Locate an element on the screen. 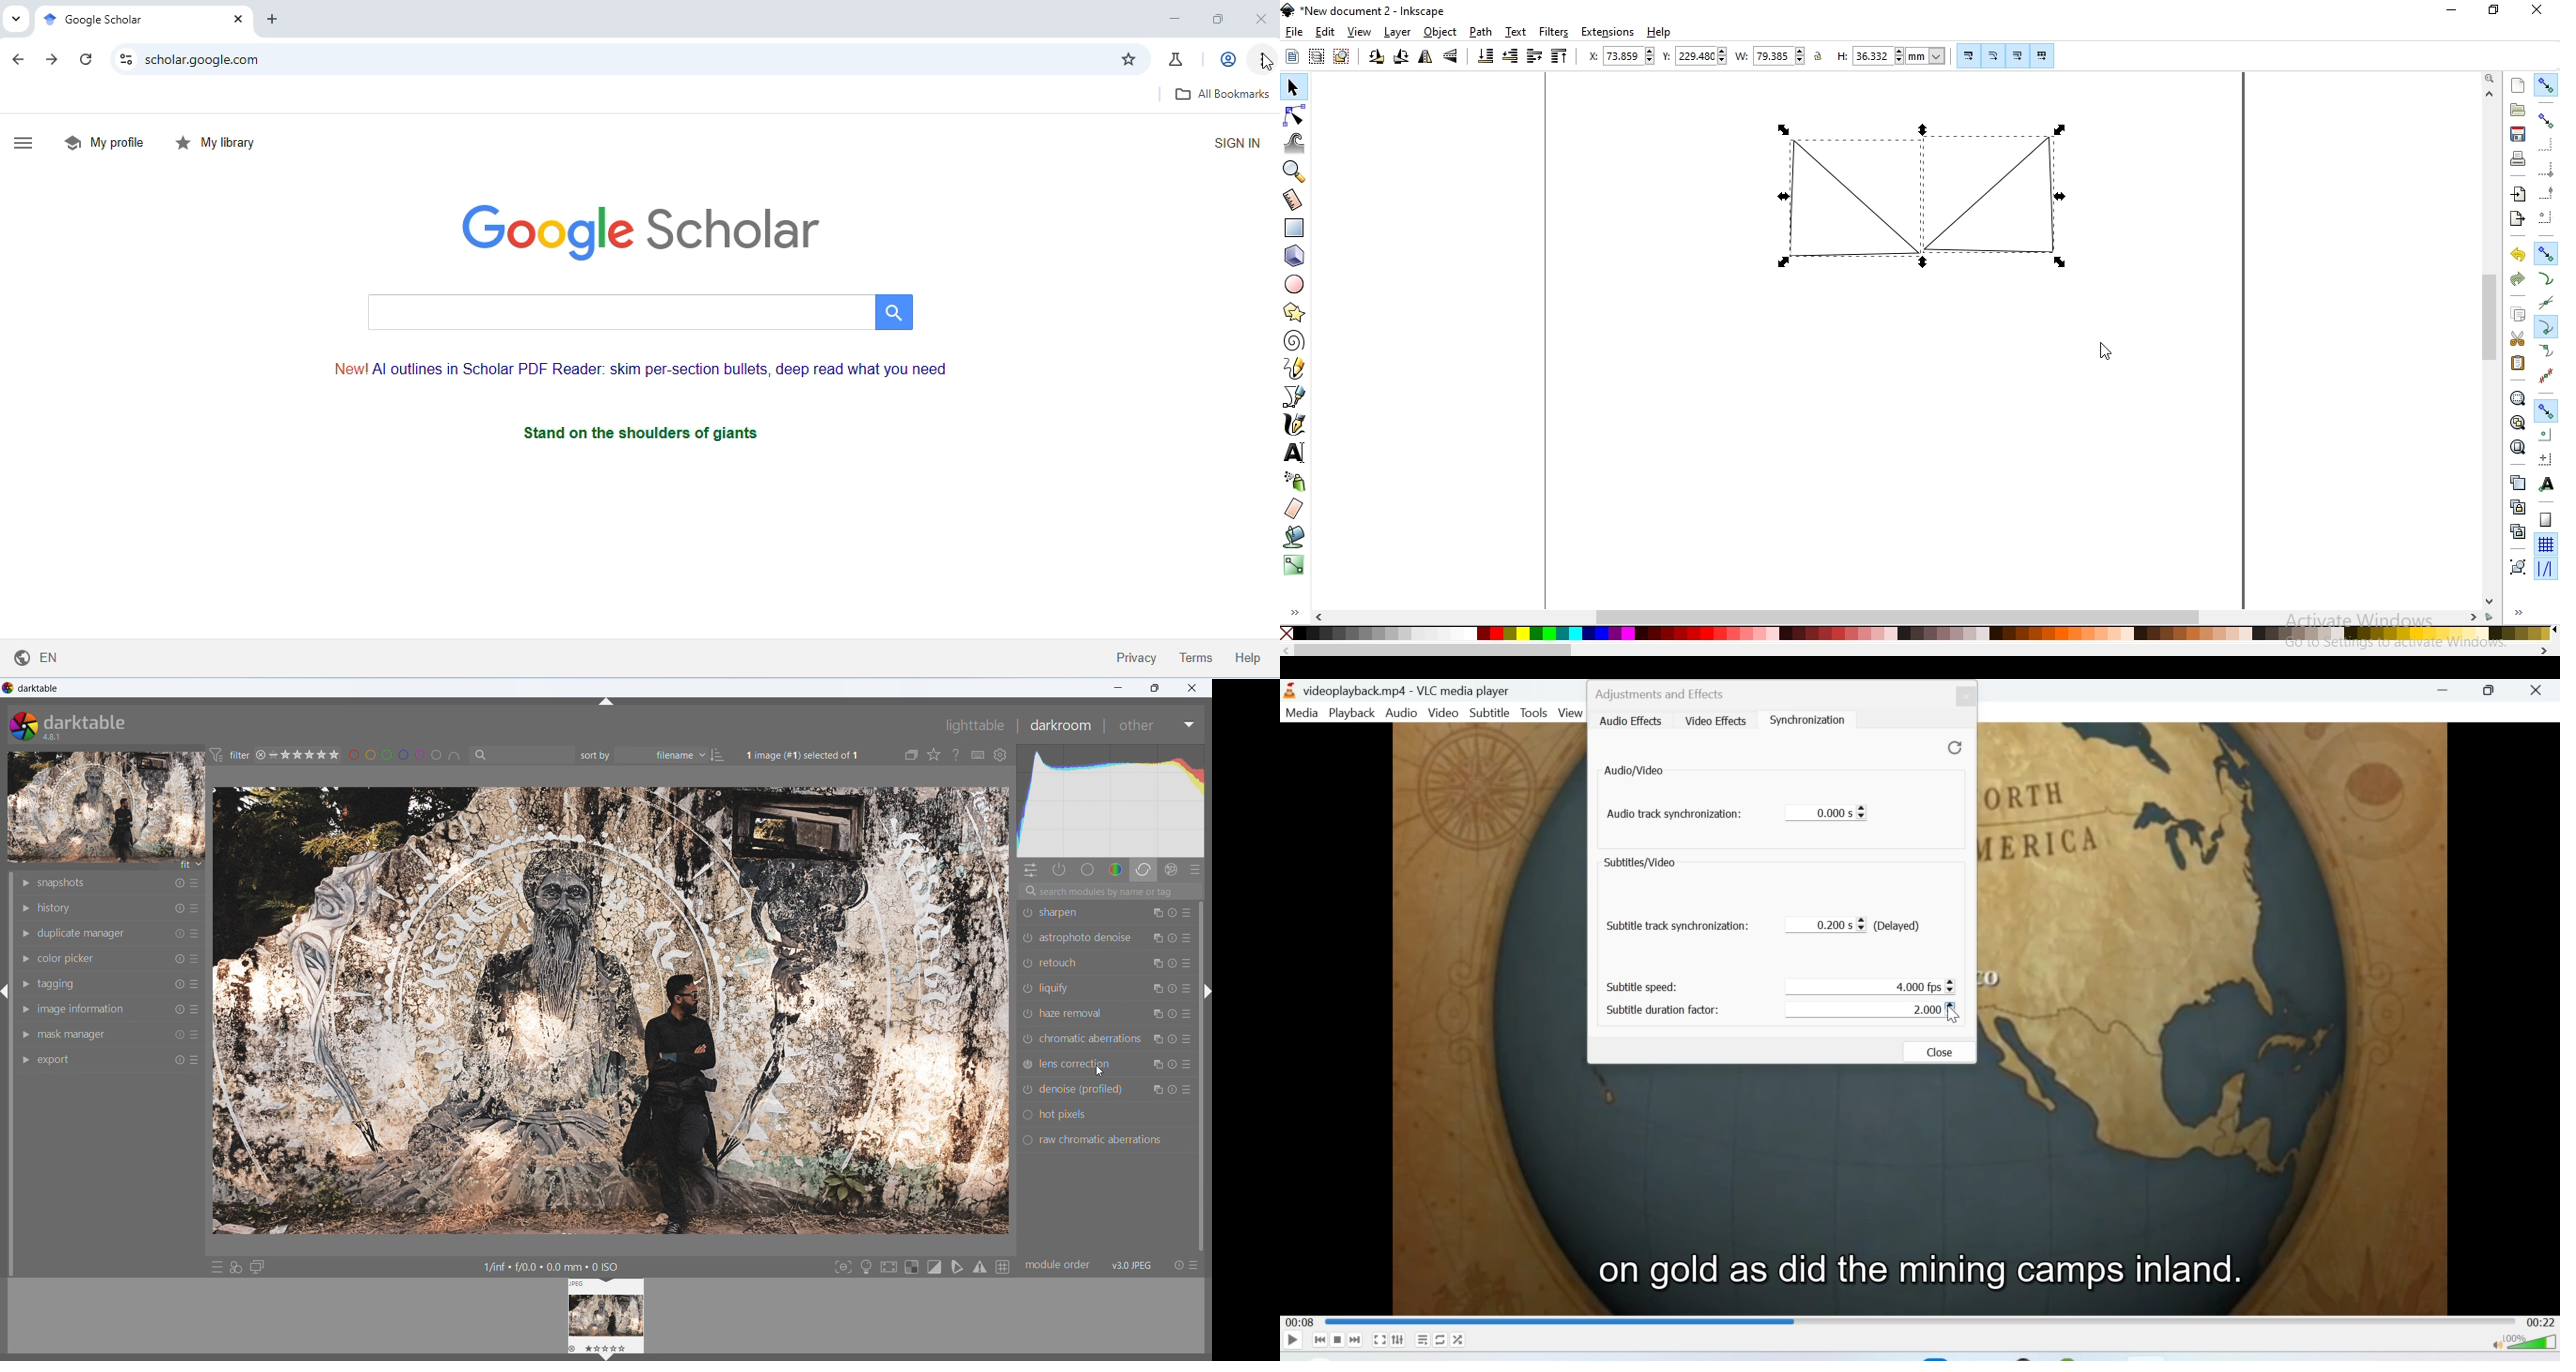 The image size is (2576, 1372). sharpen is located at coordinates (1061, 913).